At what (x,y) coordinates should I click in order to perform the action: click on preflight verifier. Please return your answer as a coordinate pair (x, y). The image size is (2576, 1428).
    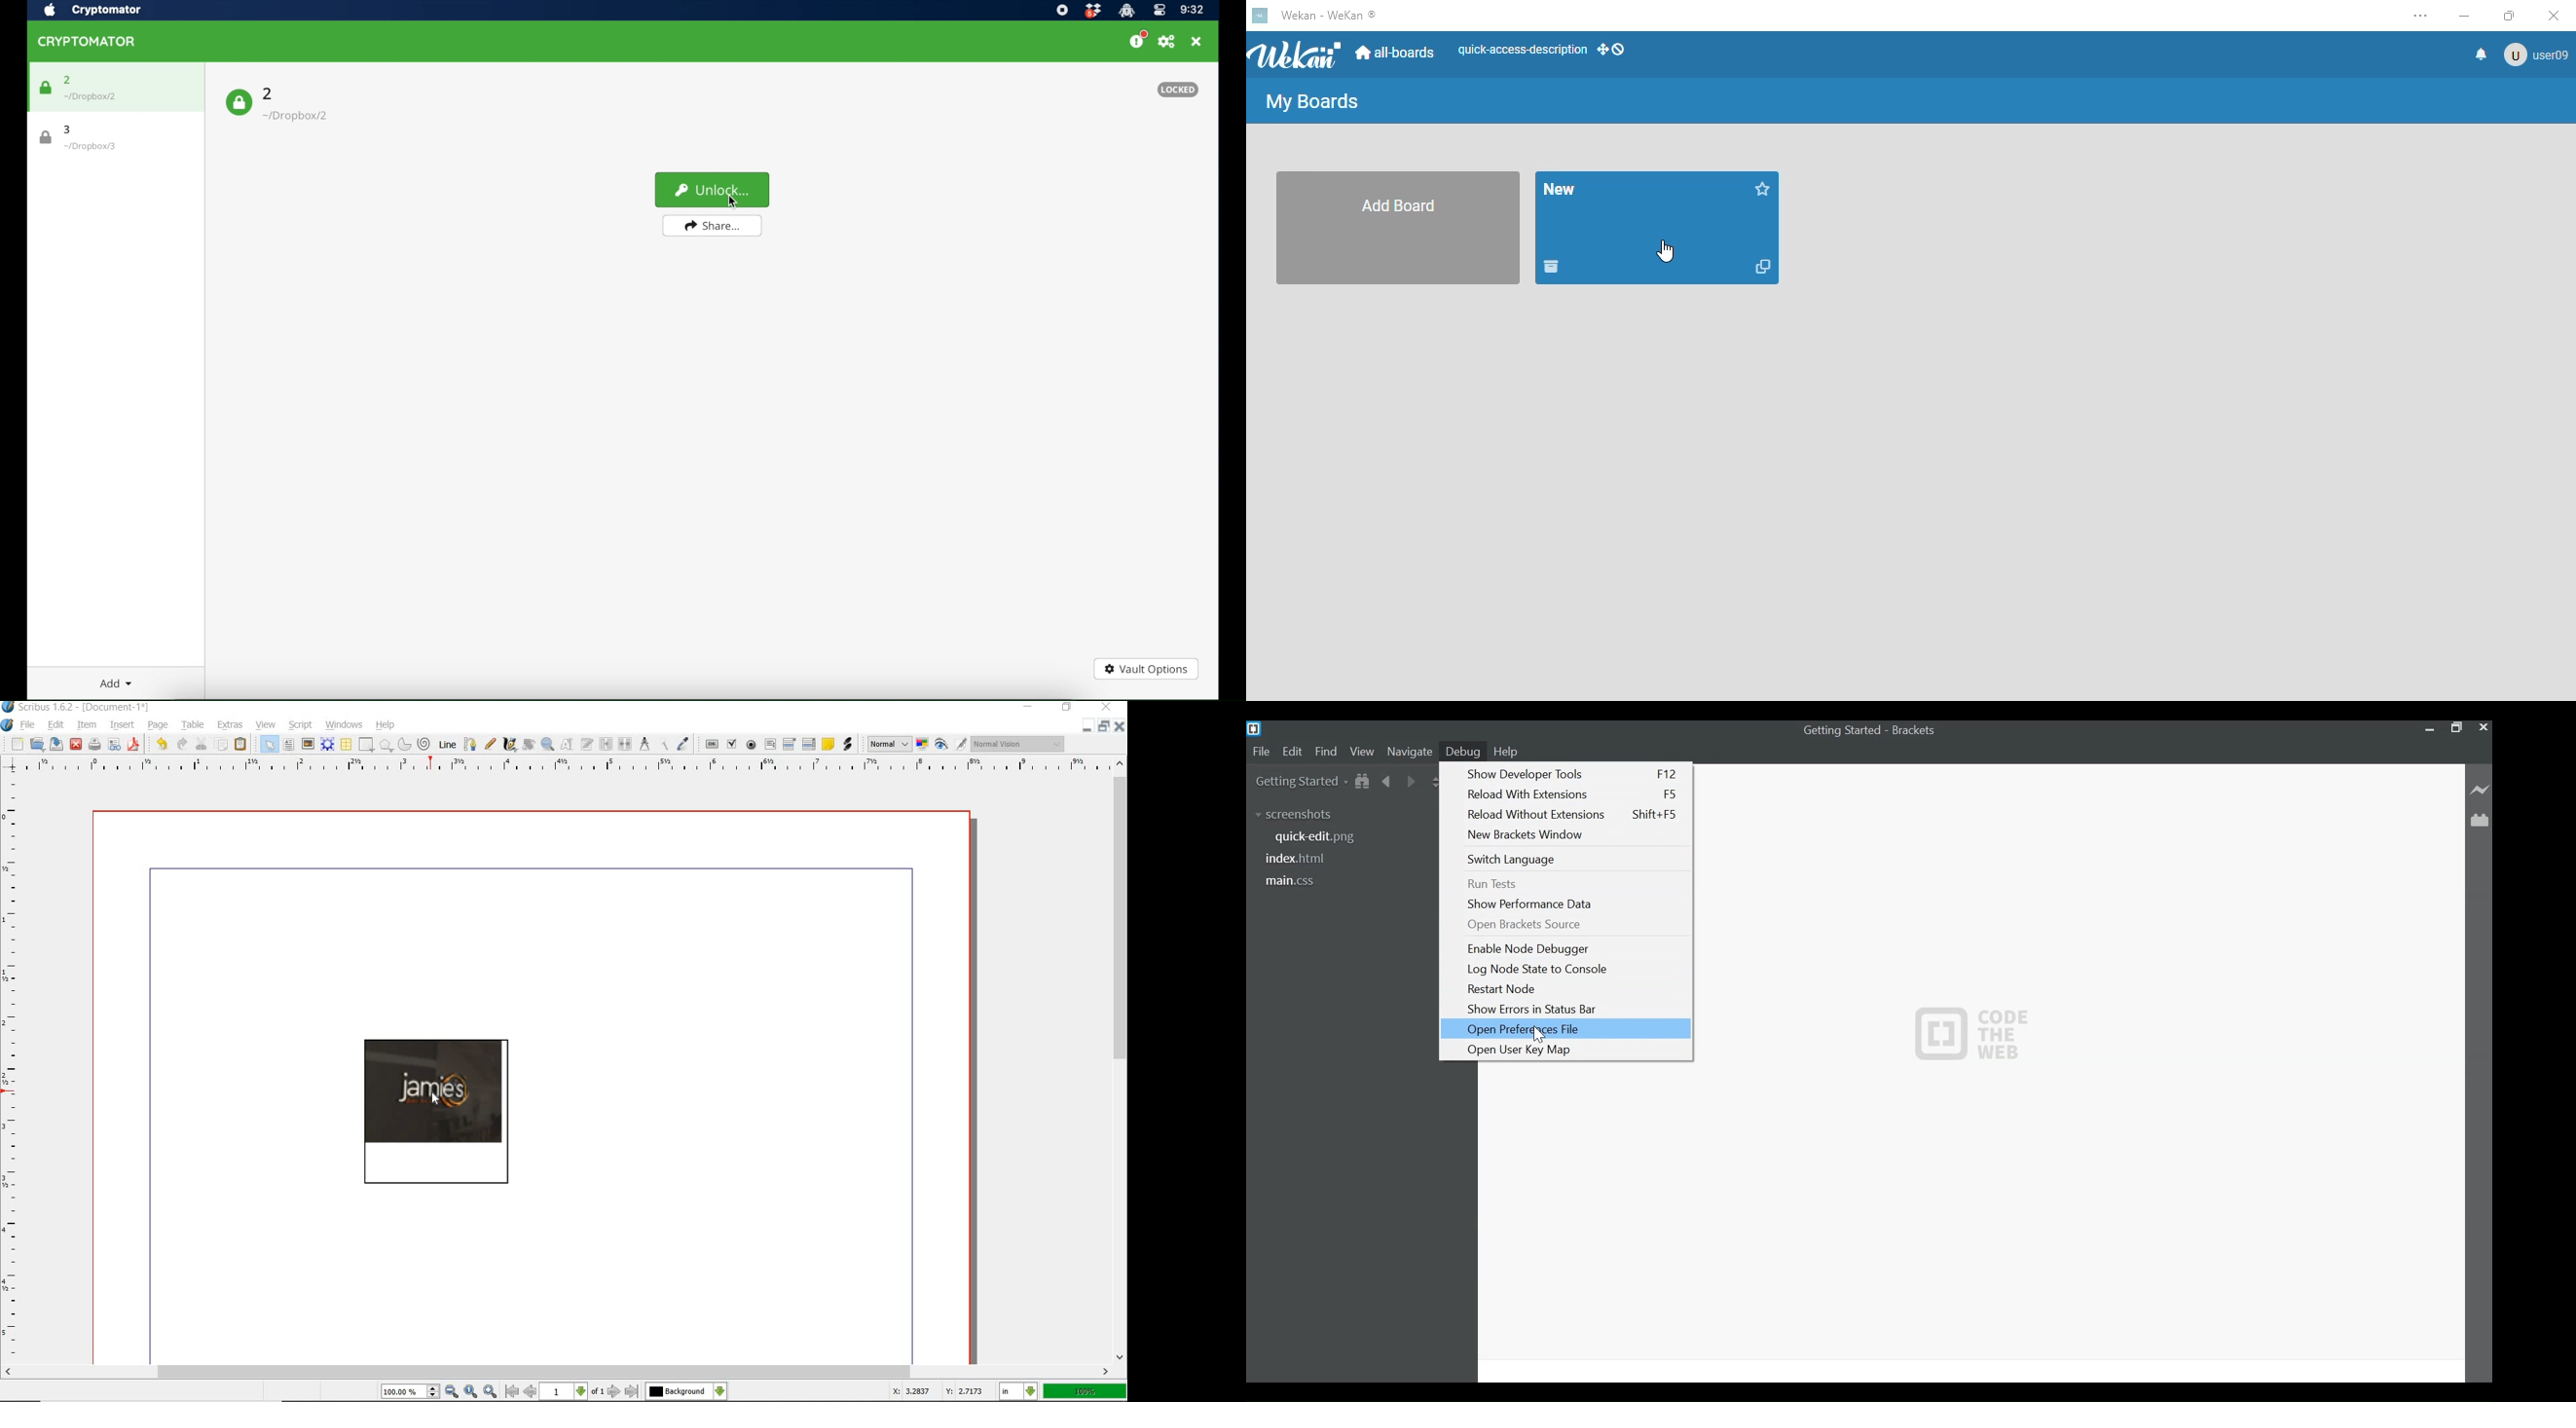
    Looking at the image, I should click on (115, 745).